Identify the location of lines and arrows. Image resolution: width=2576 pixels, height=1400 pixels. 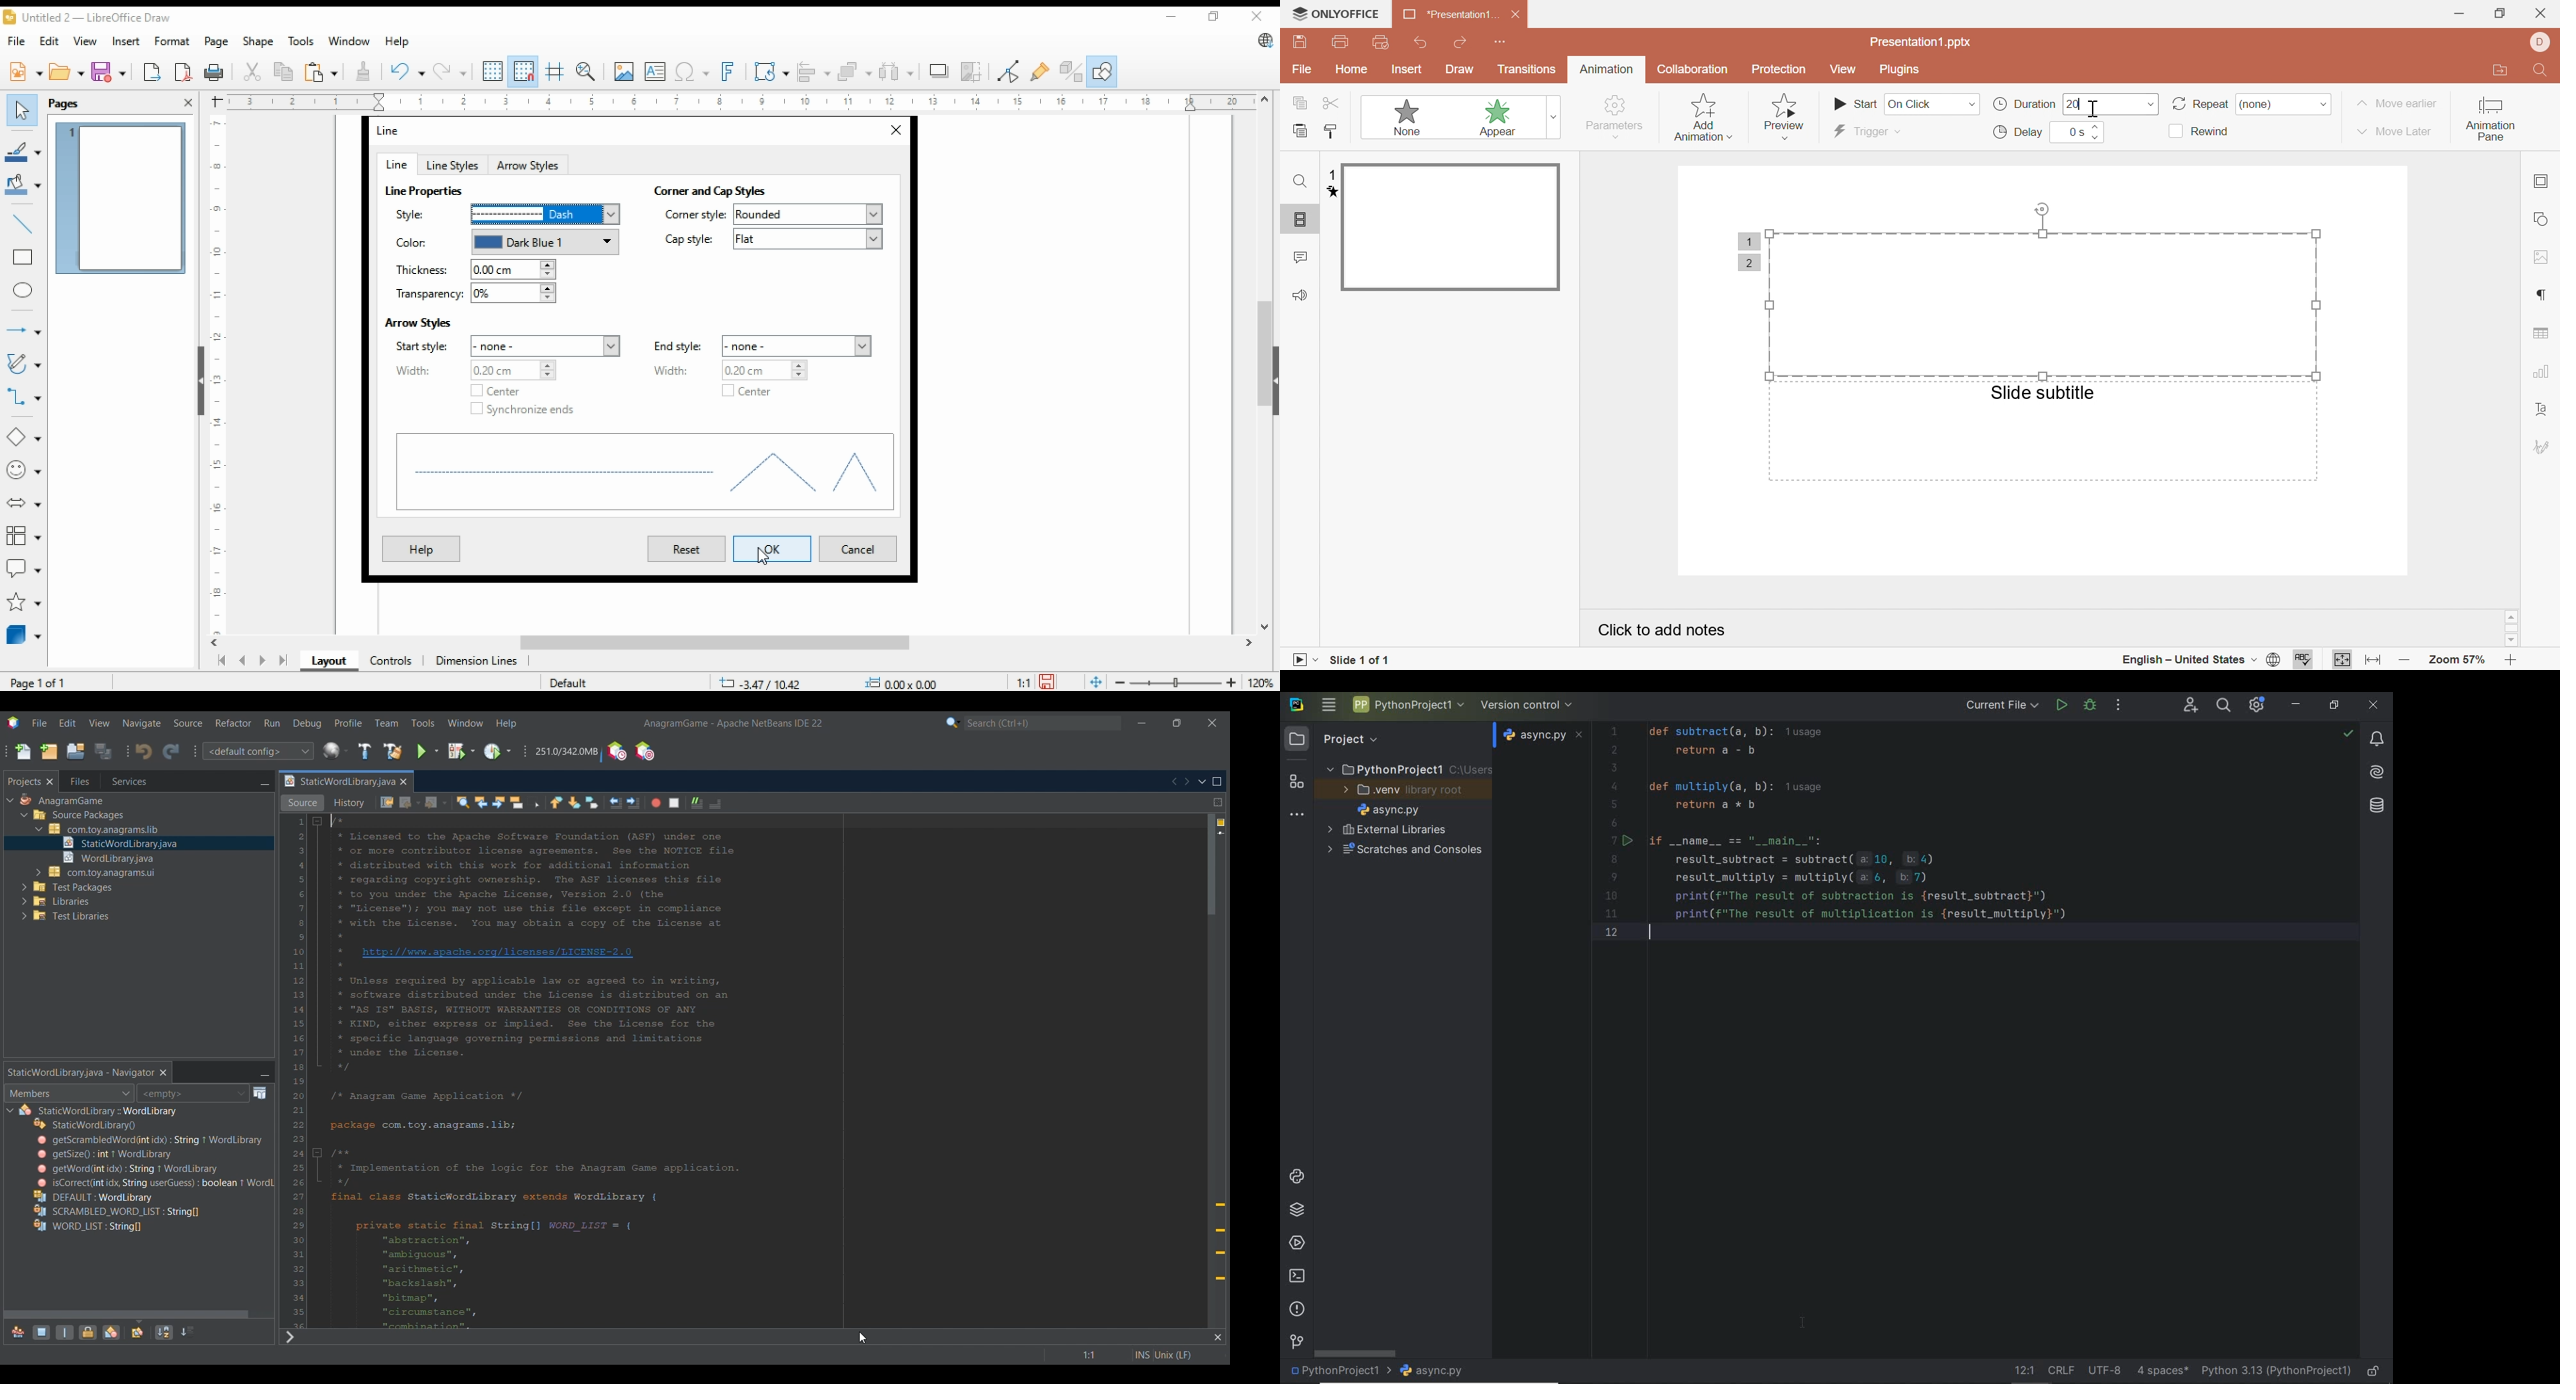
(23, 331).